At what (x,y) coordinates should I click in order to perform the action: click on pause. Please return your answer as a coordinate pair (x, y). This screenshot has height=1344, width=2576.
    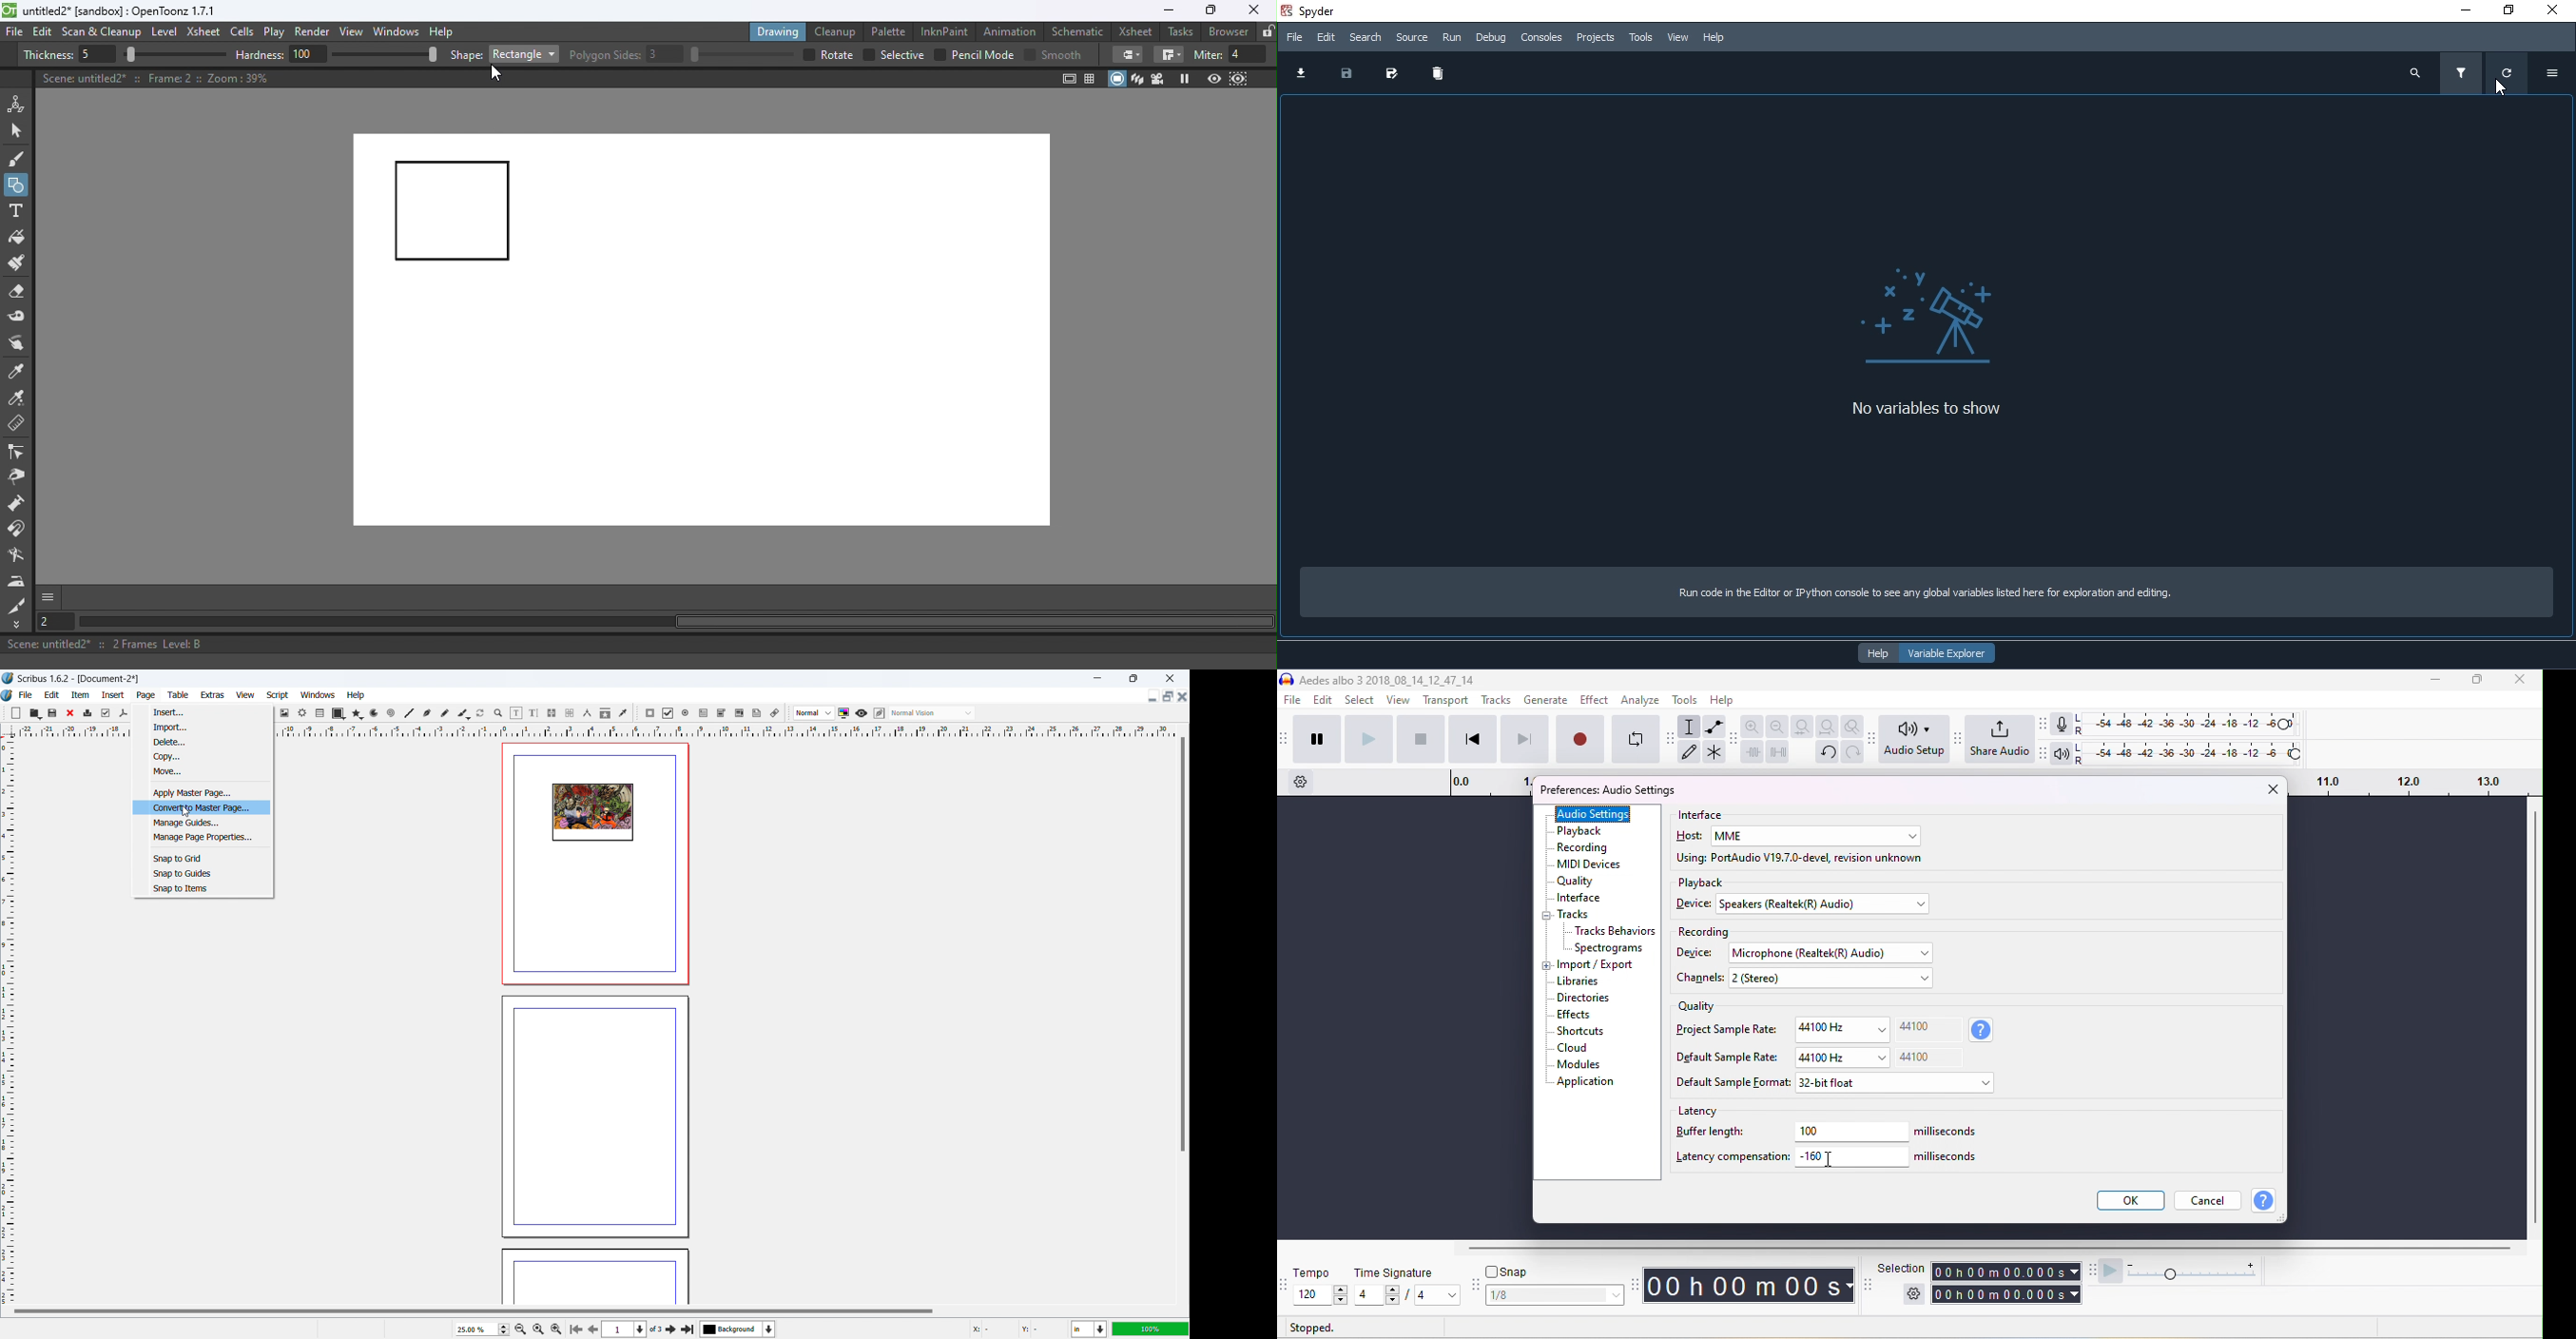
    Looking at the image, I should click on (1317, 737).